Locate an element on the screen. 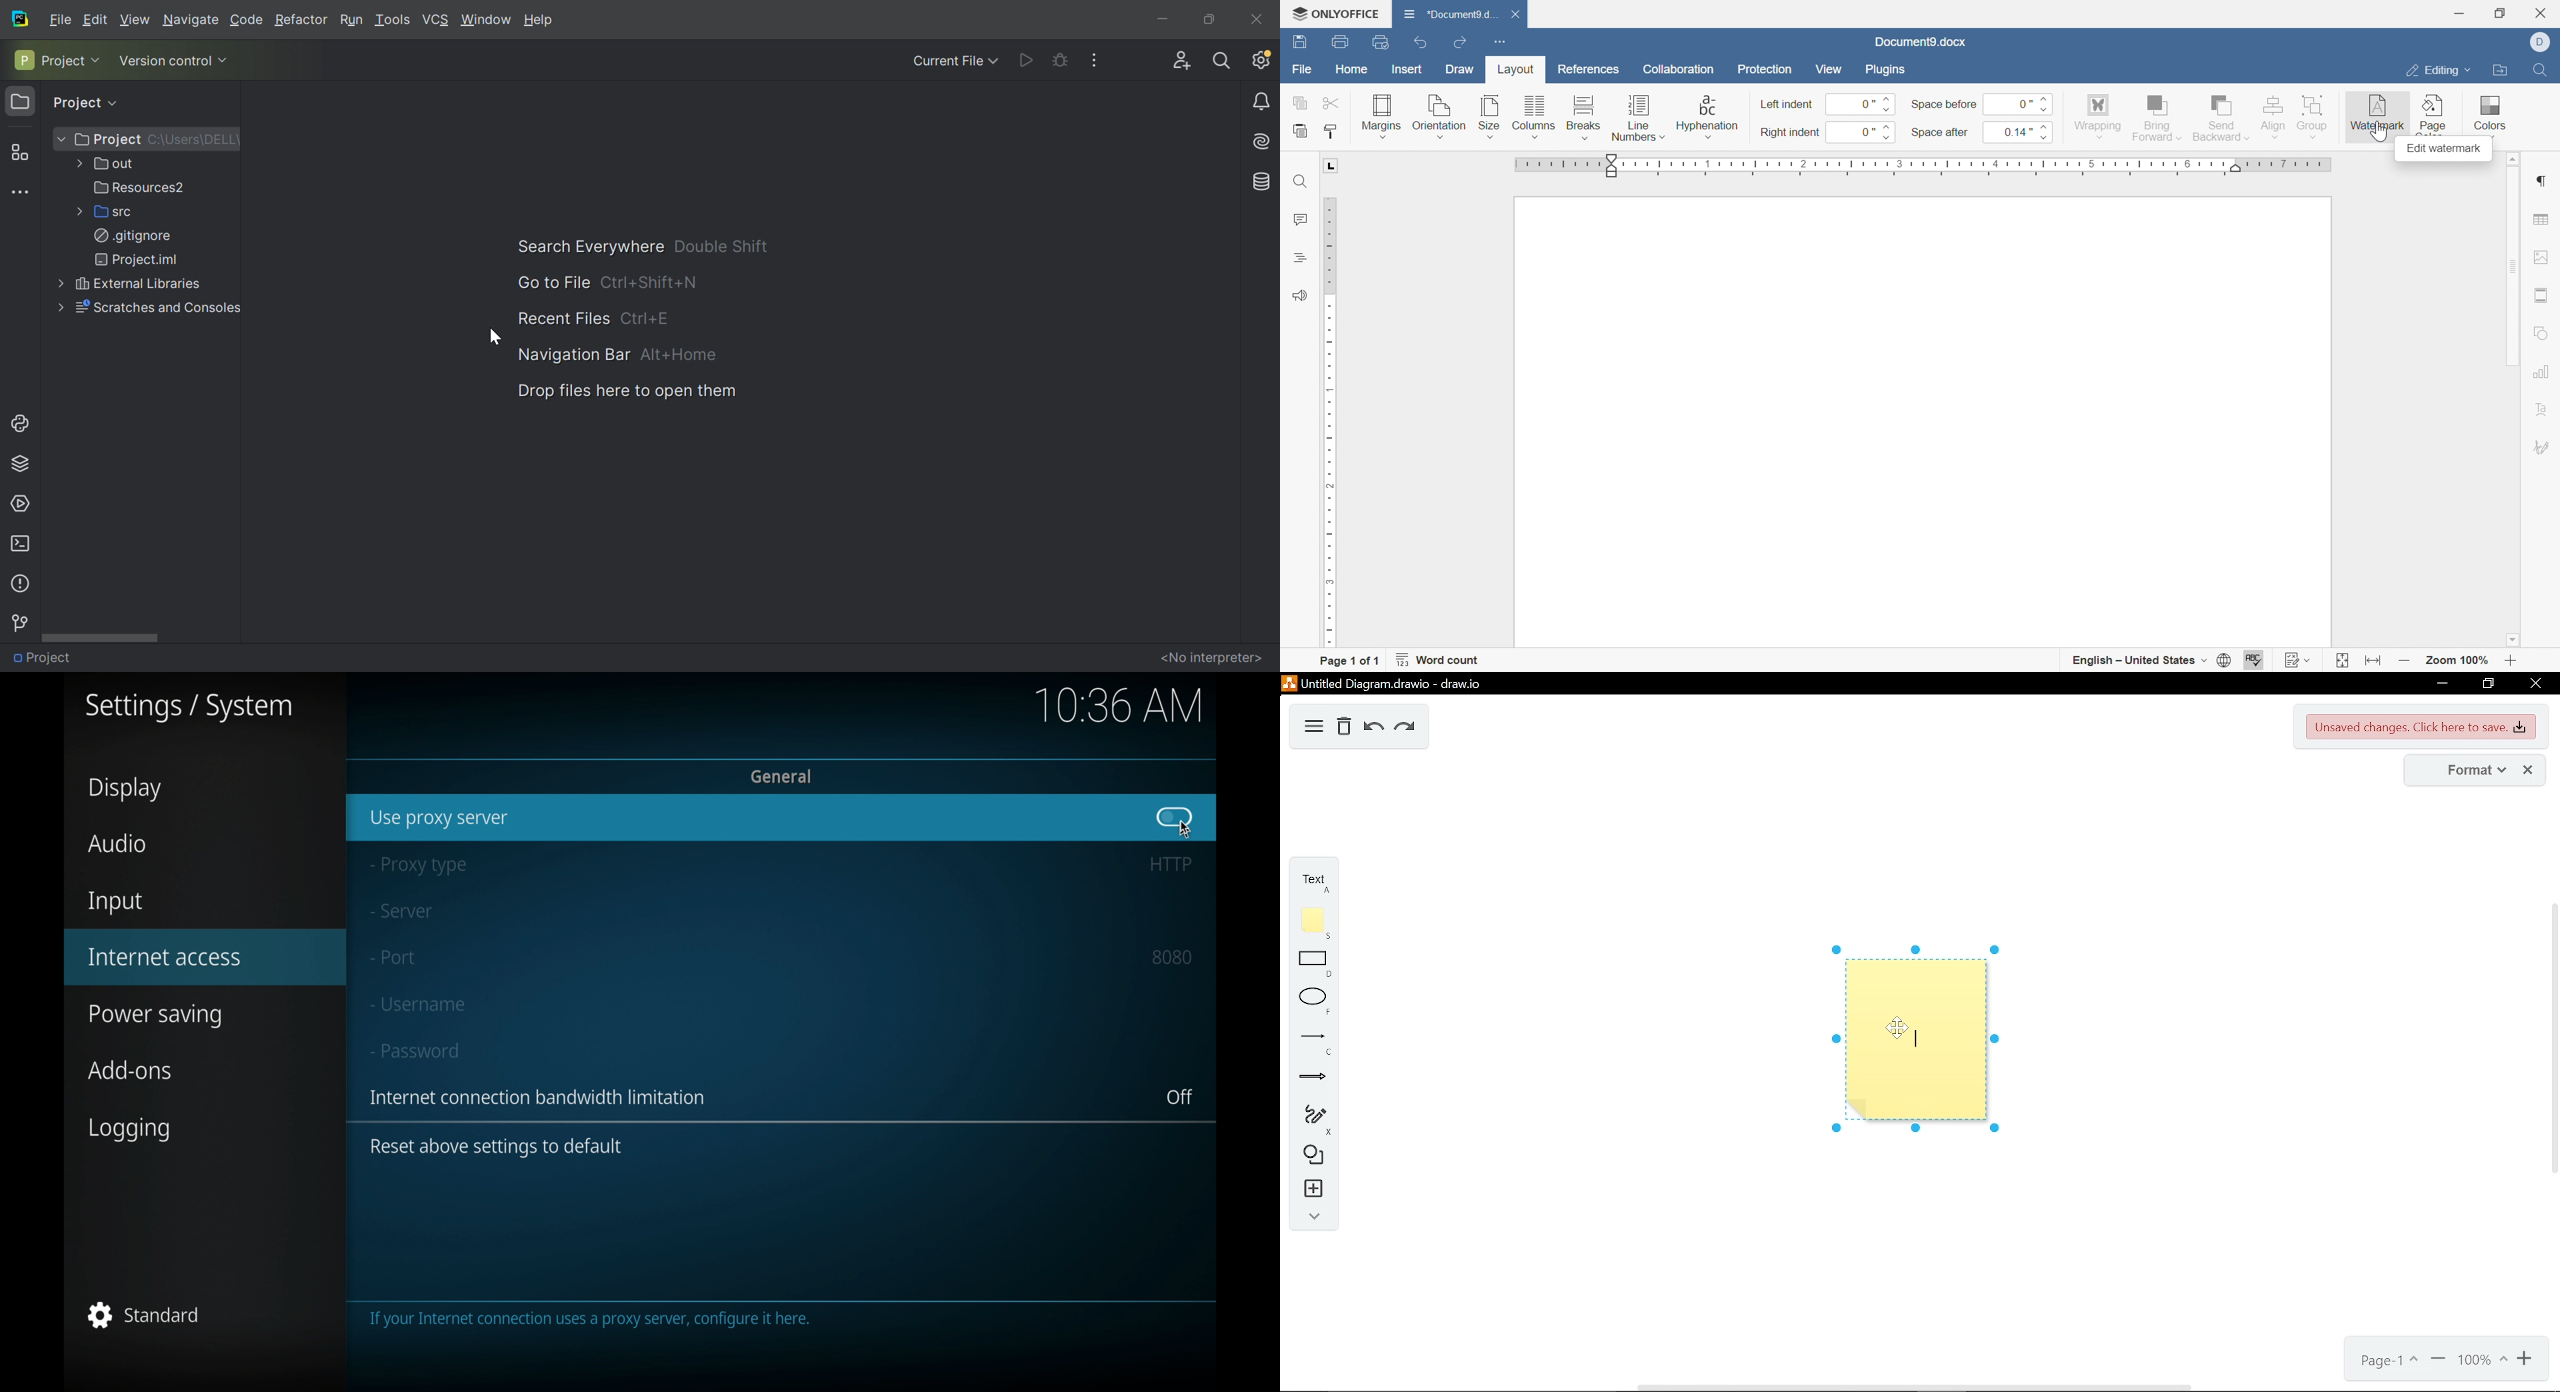 This screenshot has height=1400, width=2576. Run PythonProgram.py is located at coordinates (1027, 59).